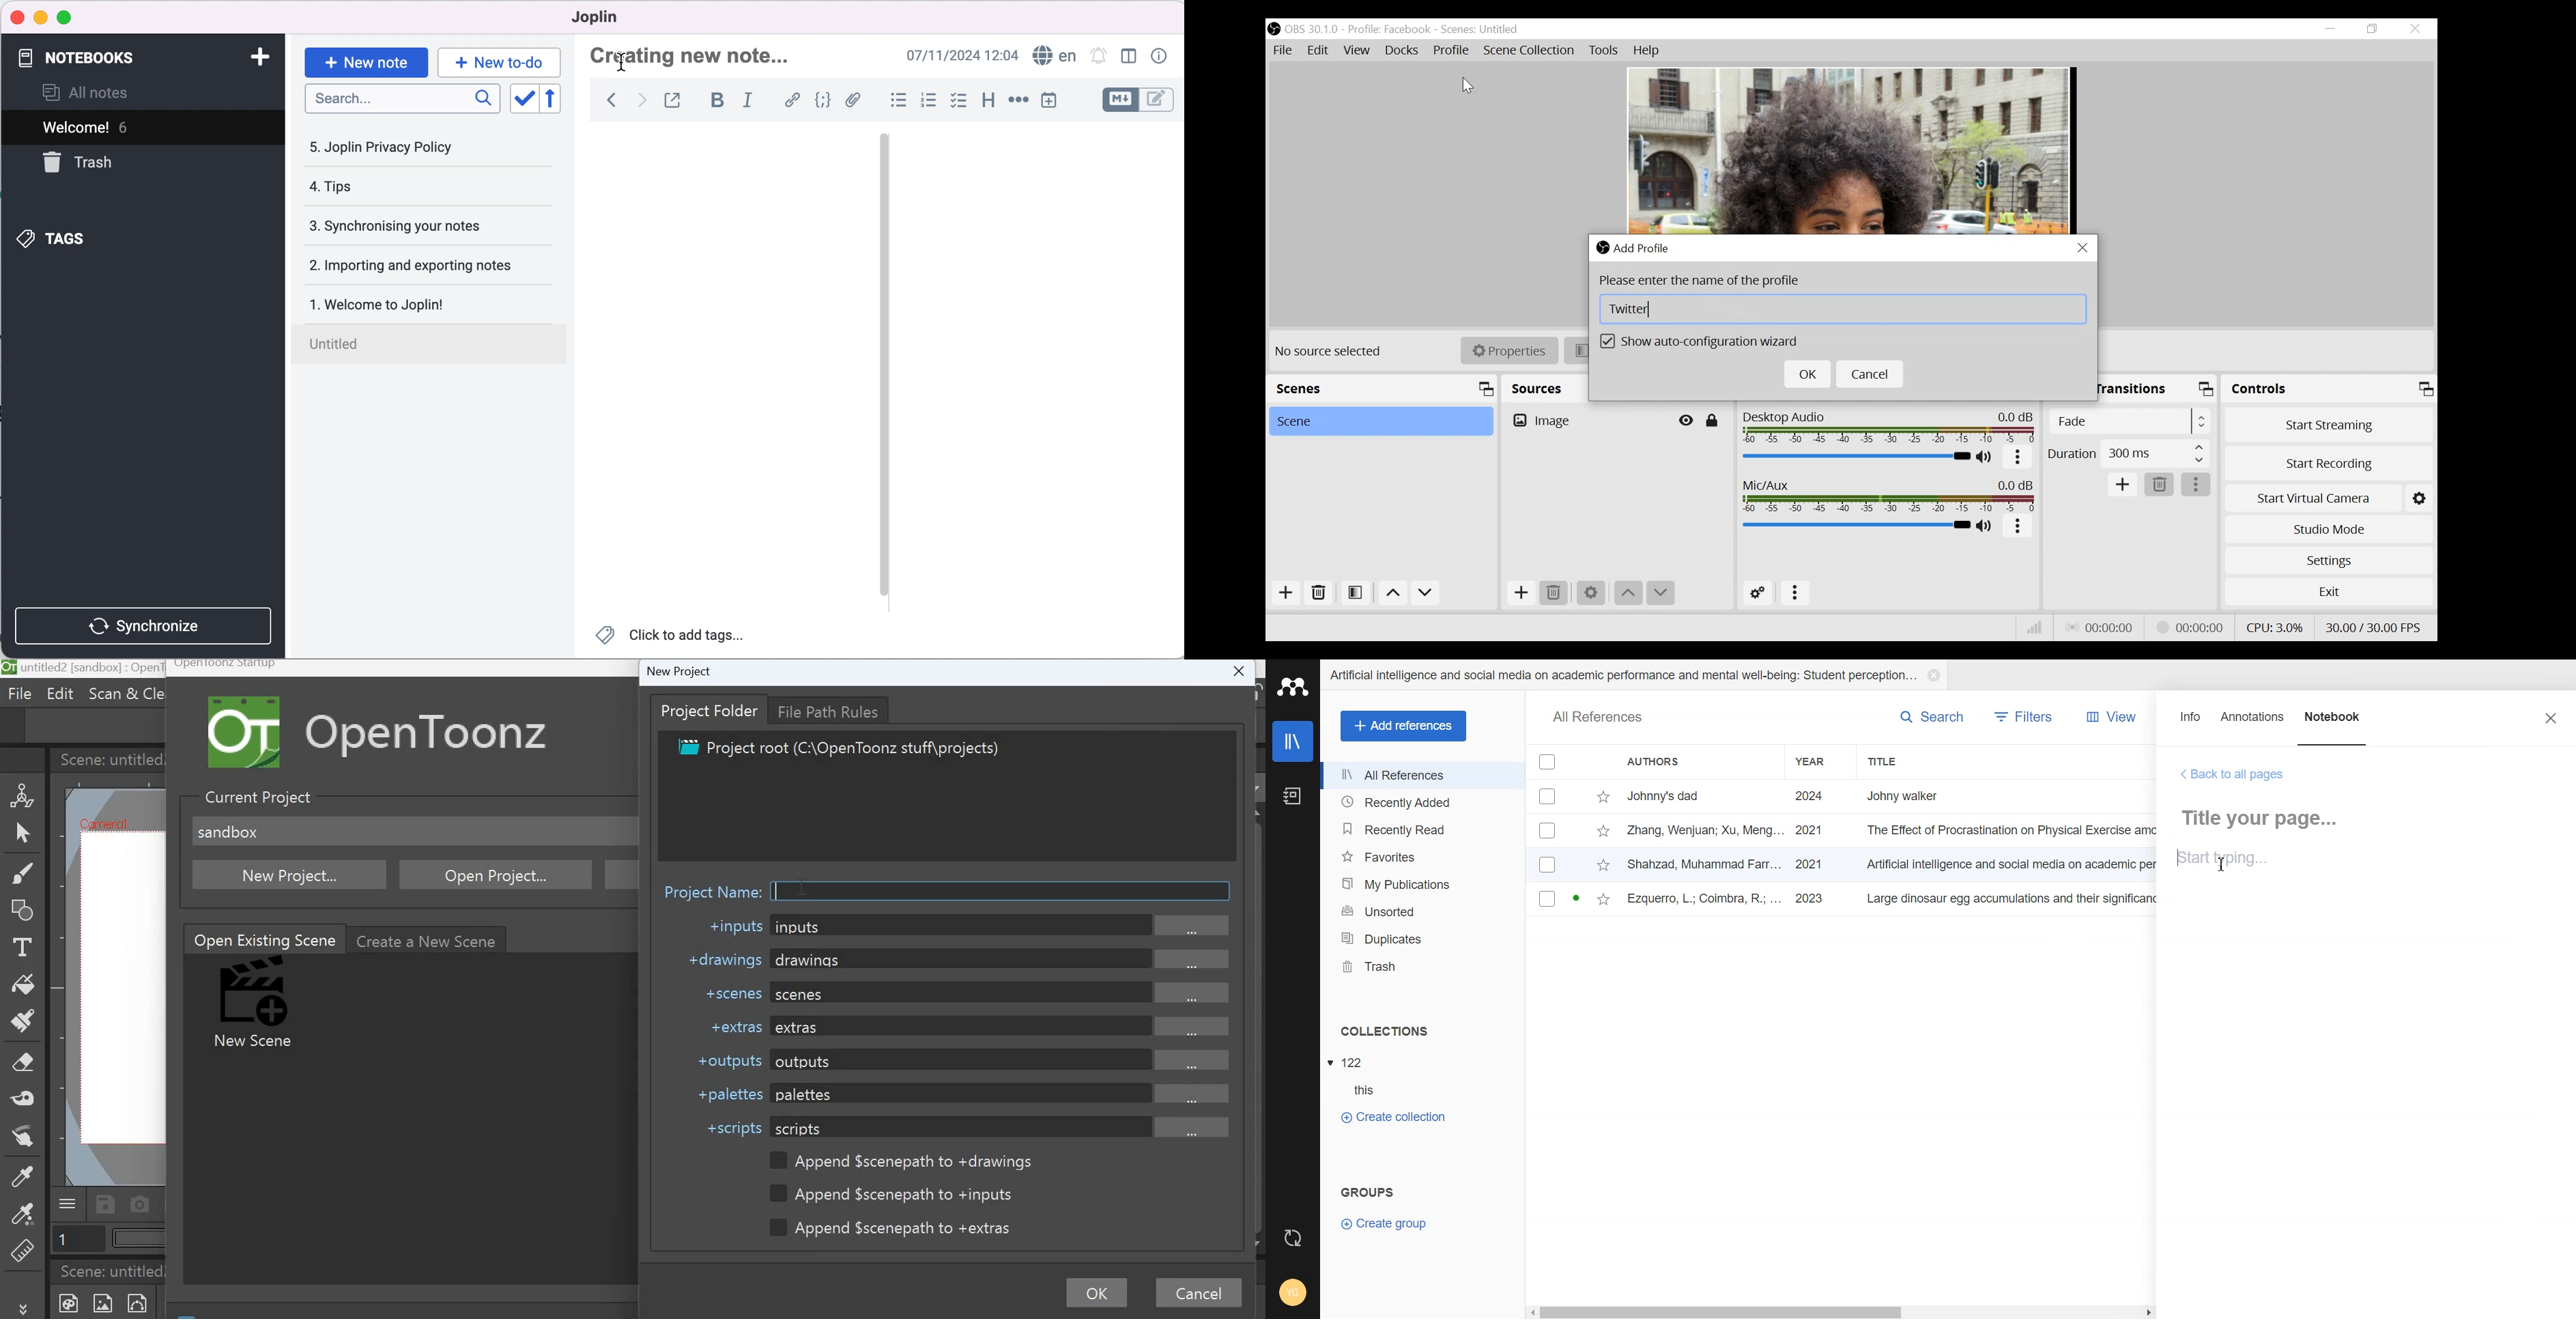 The image size is (2576, 1344). What do you see at coordinates (1587, 420) in the screenshot?
I see `Image` at bounding box center [1587, 420].